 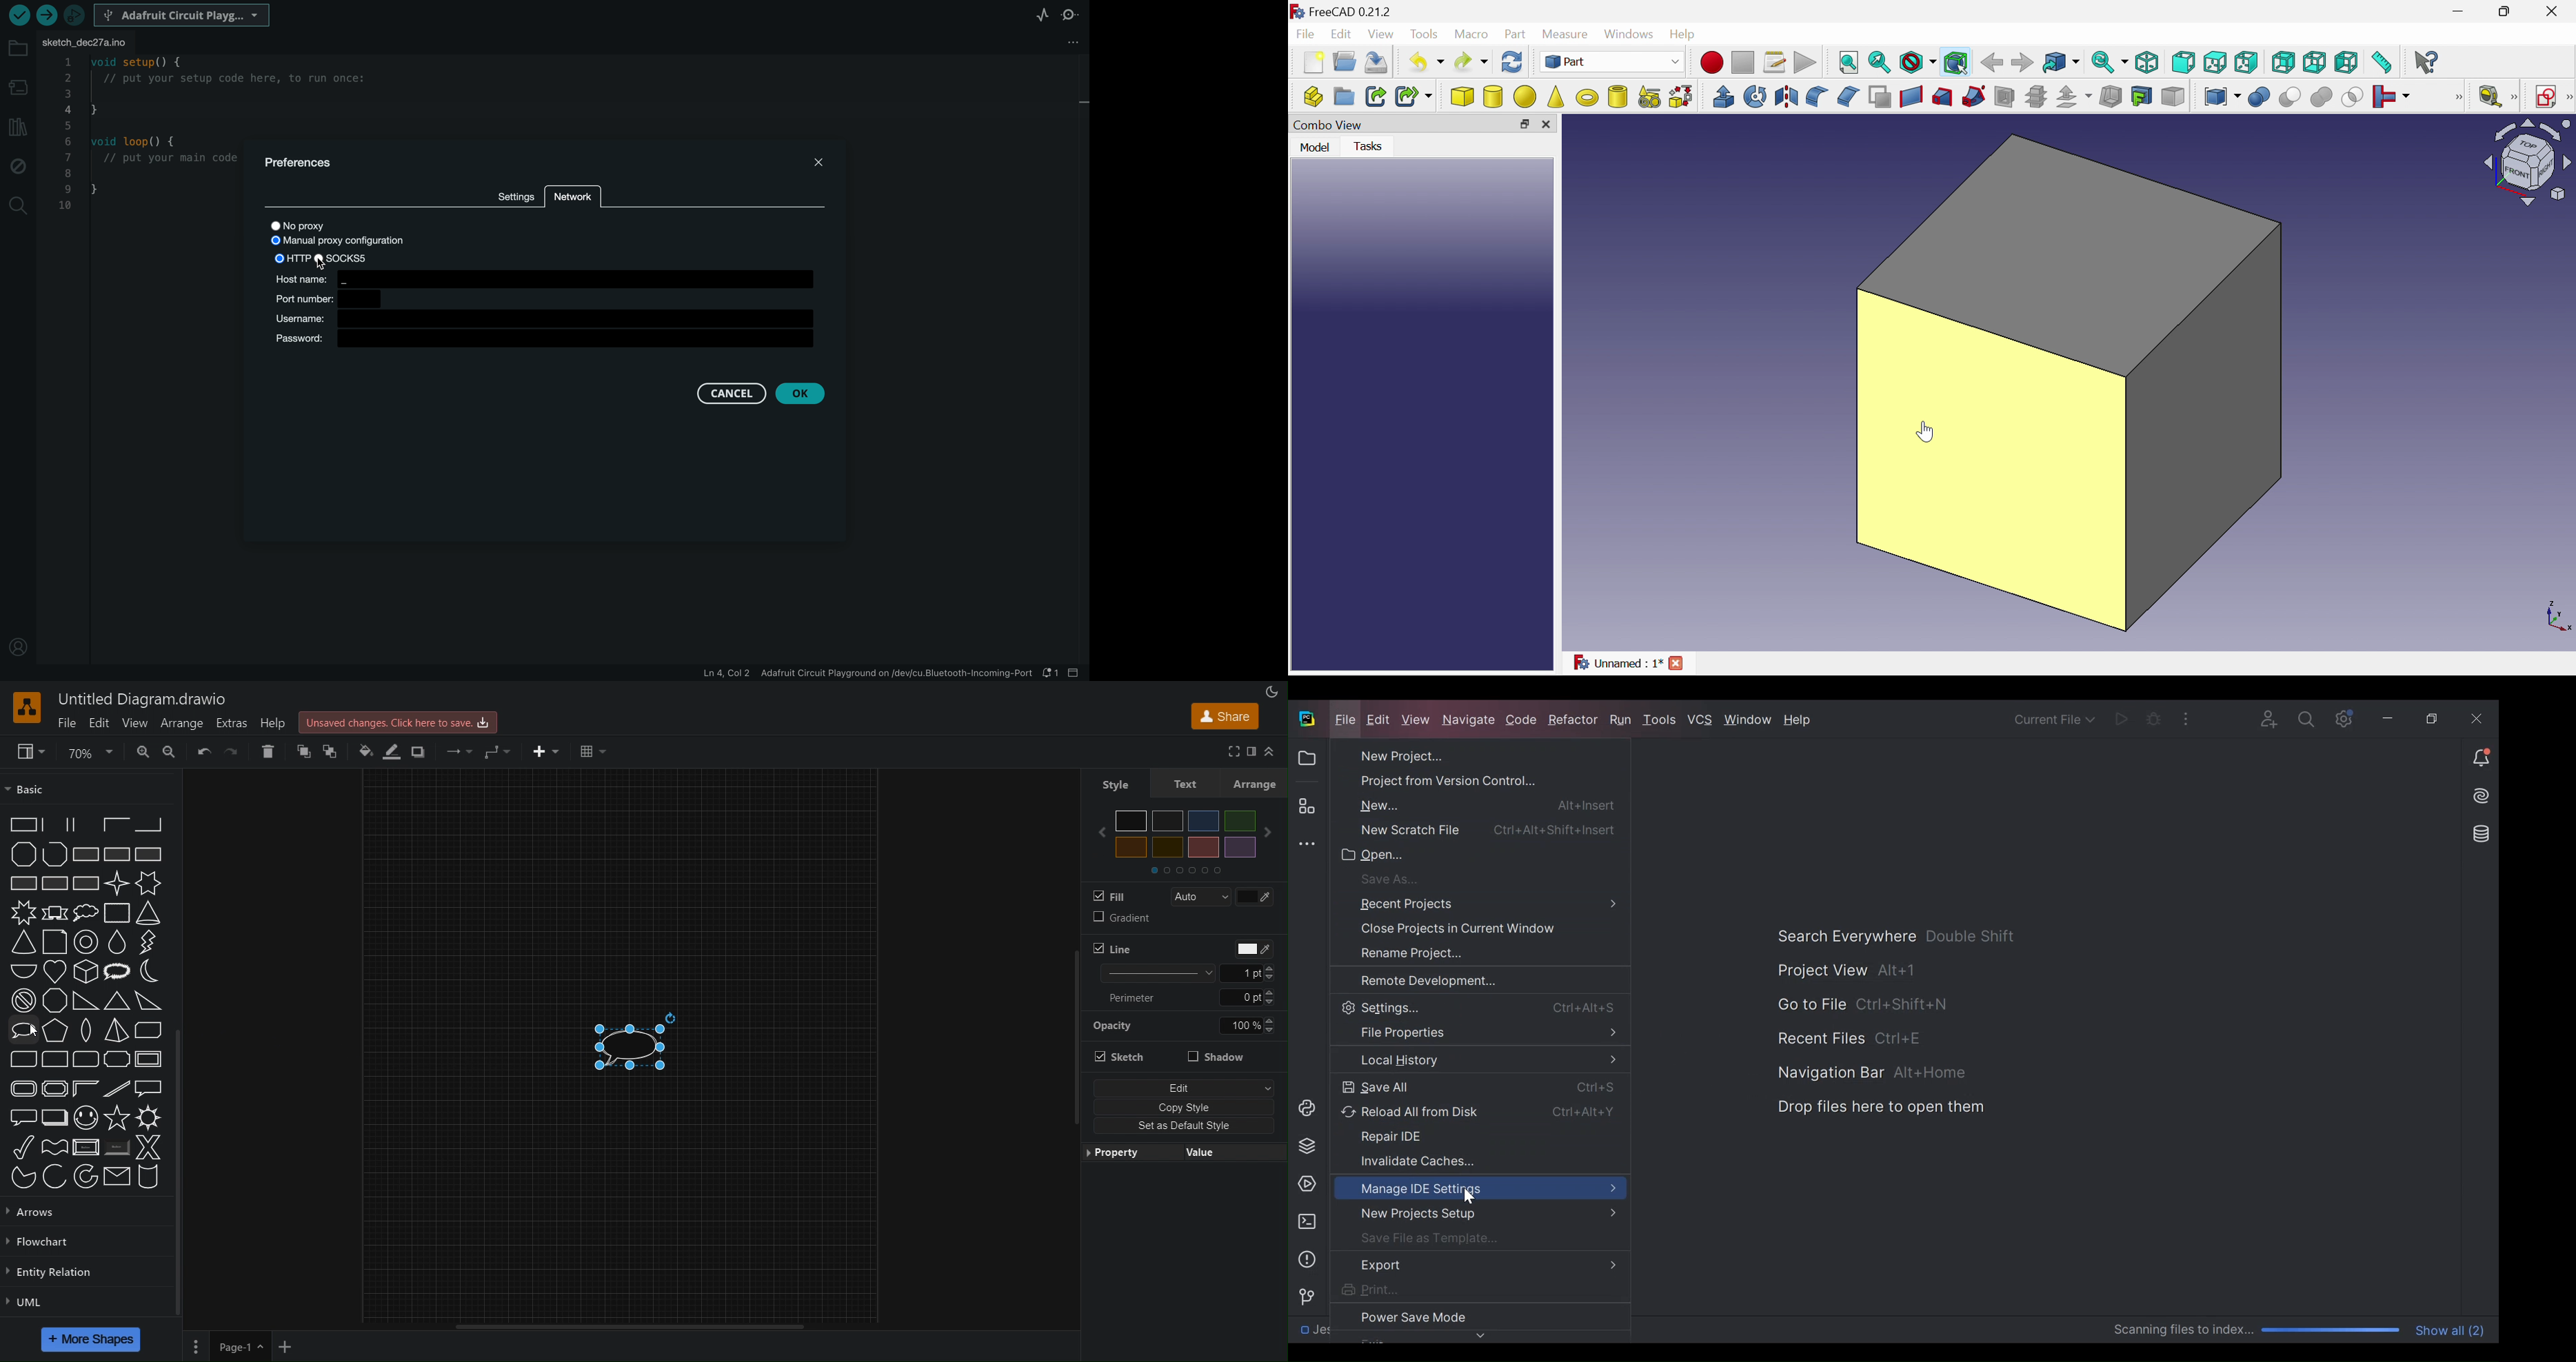 What do you see at coordinates (2024, 61) in the screenshot?
I see `Forward` at bounding box center [2024, 61].